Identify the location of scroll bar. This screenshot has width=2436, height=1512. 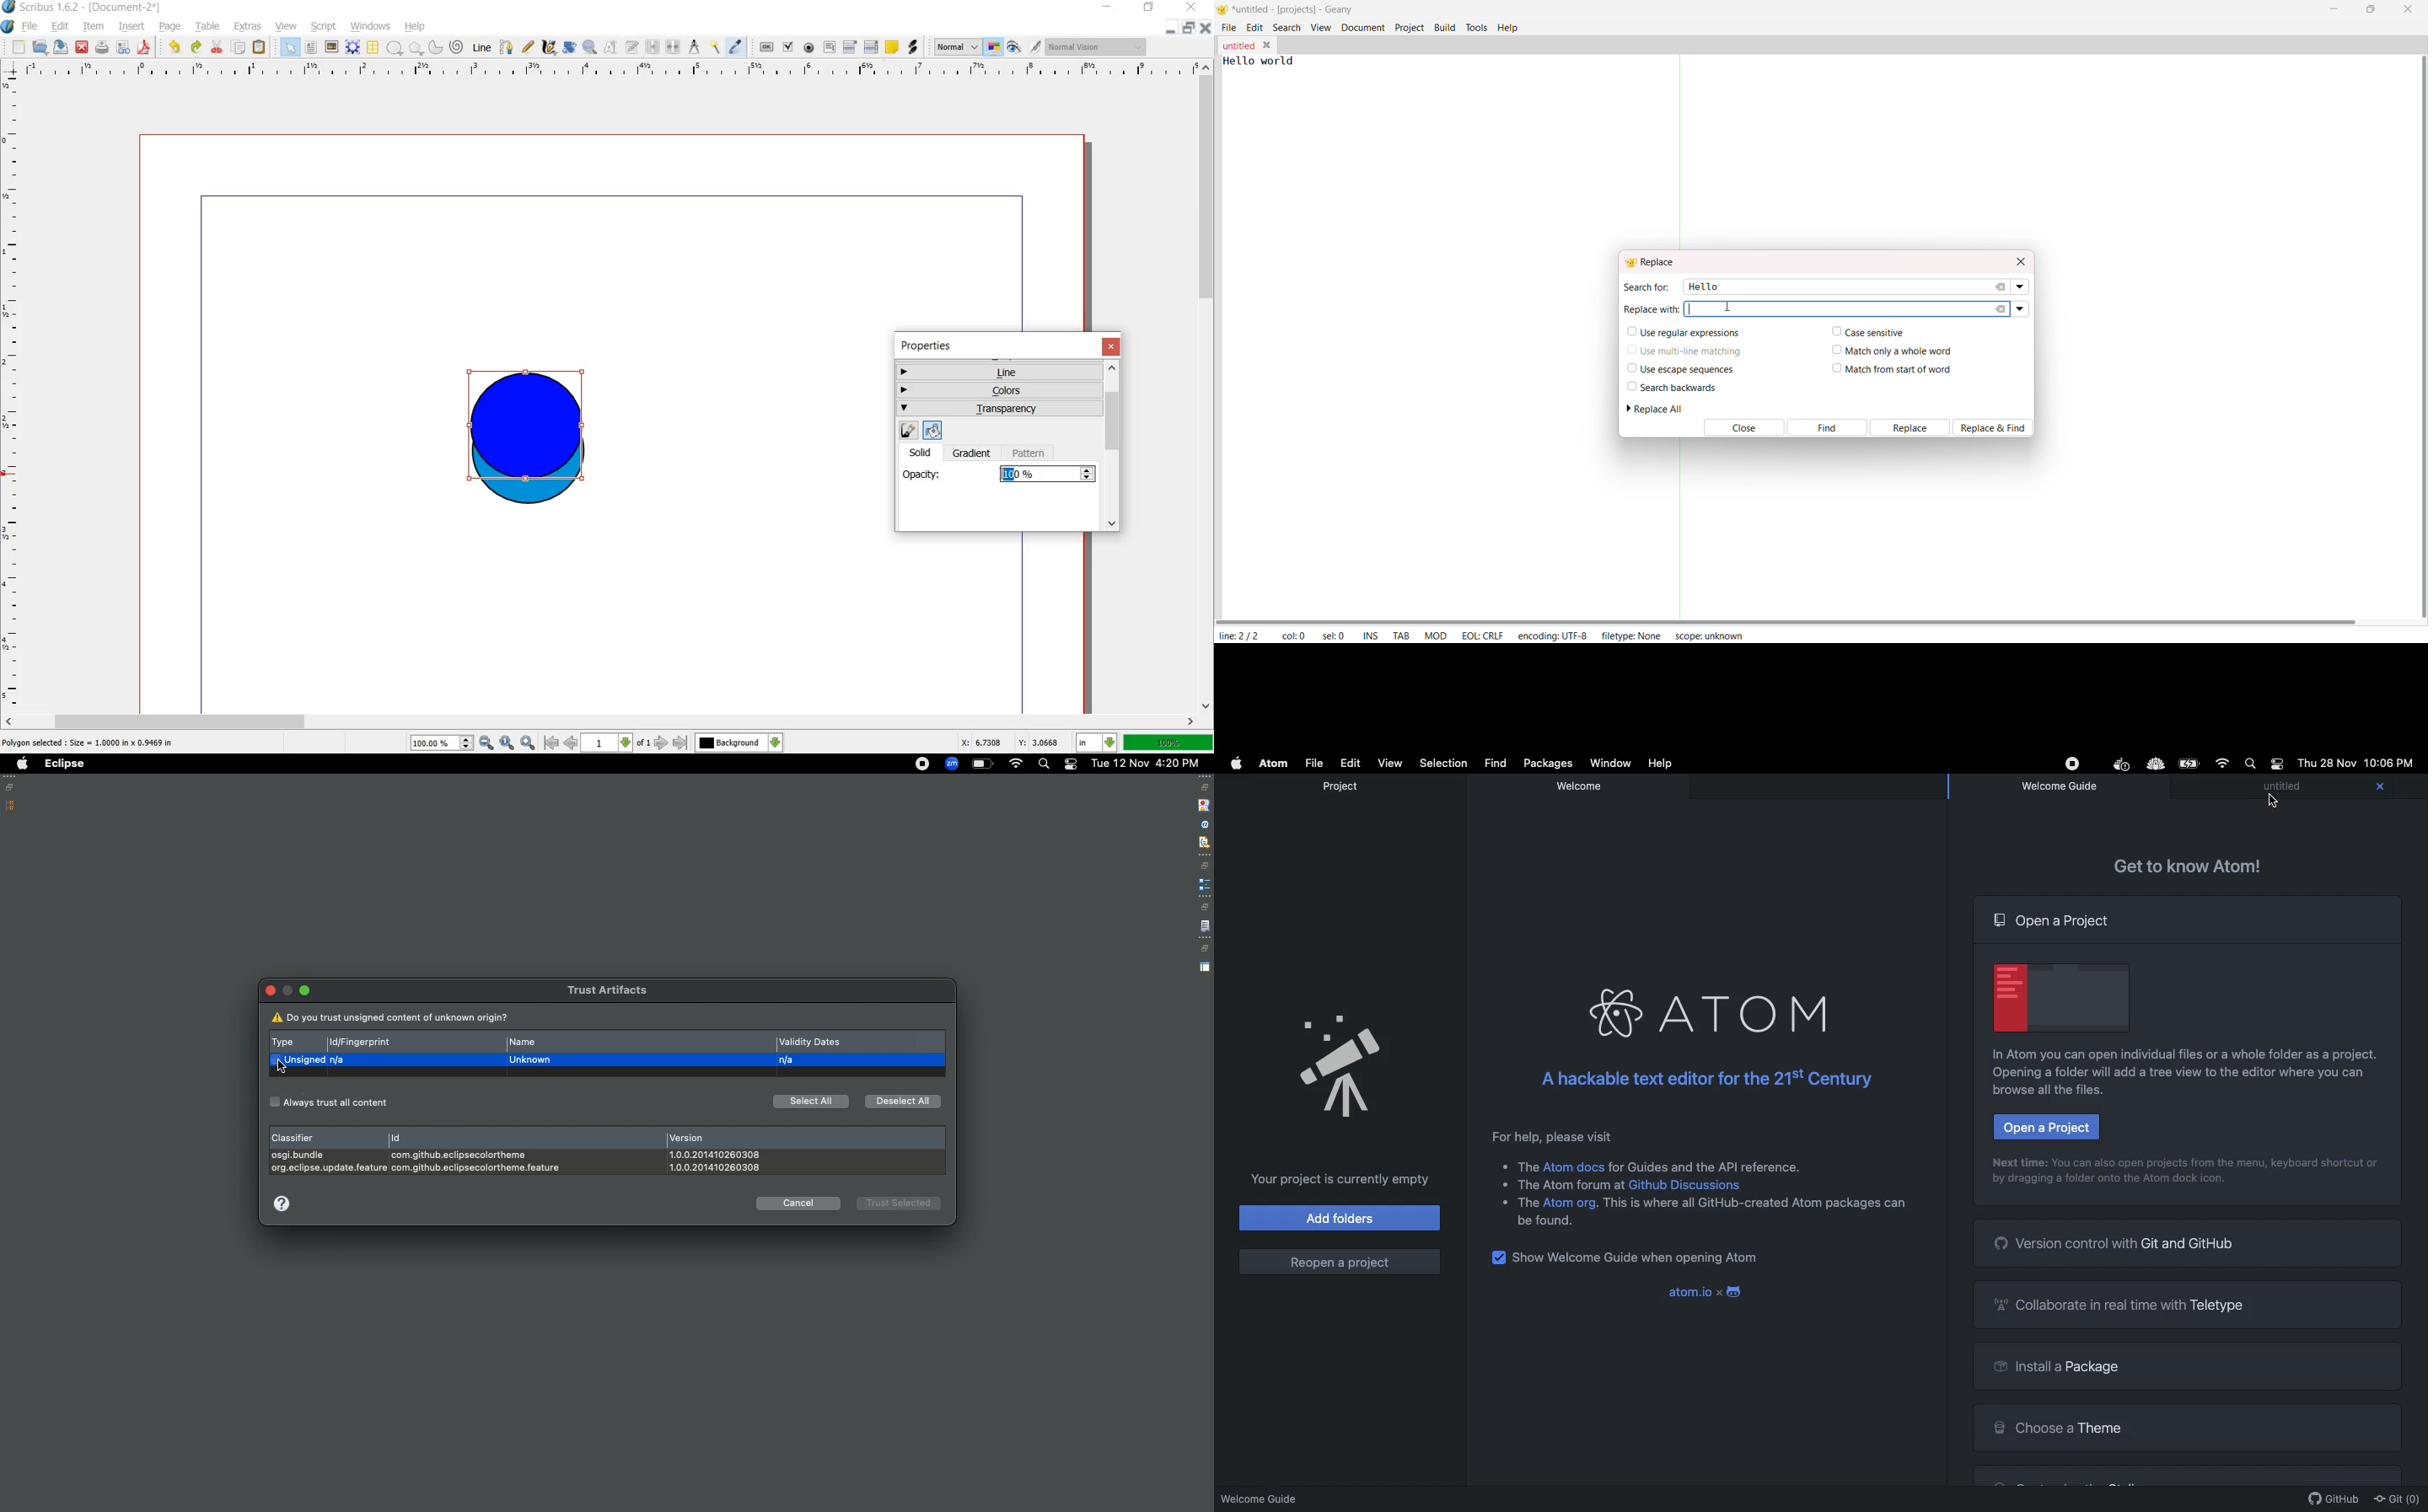
(600, 721).